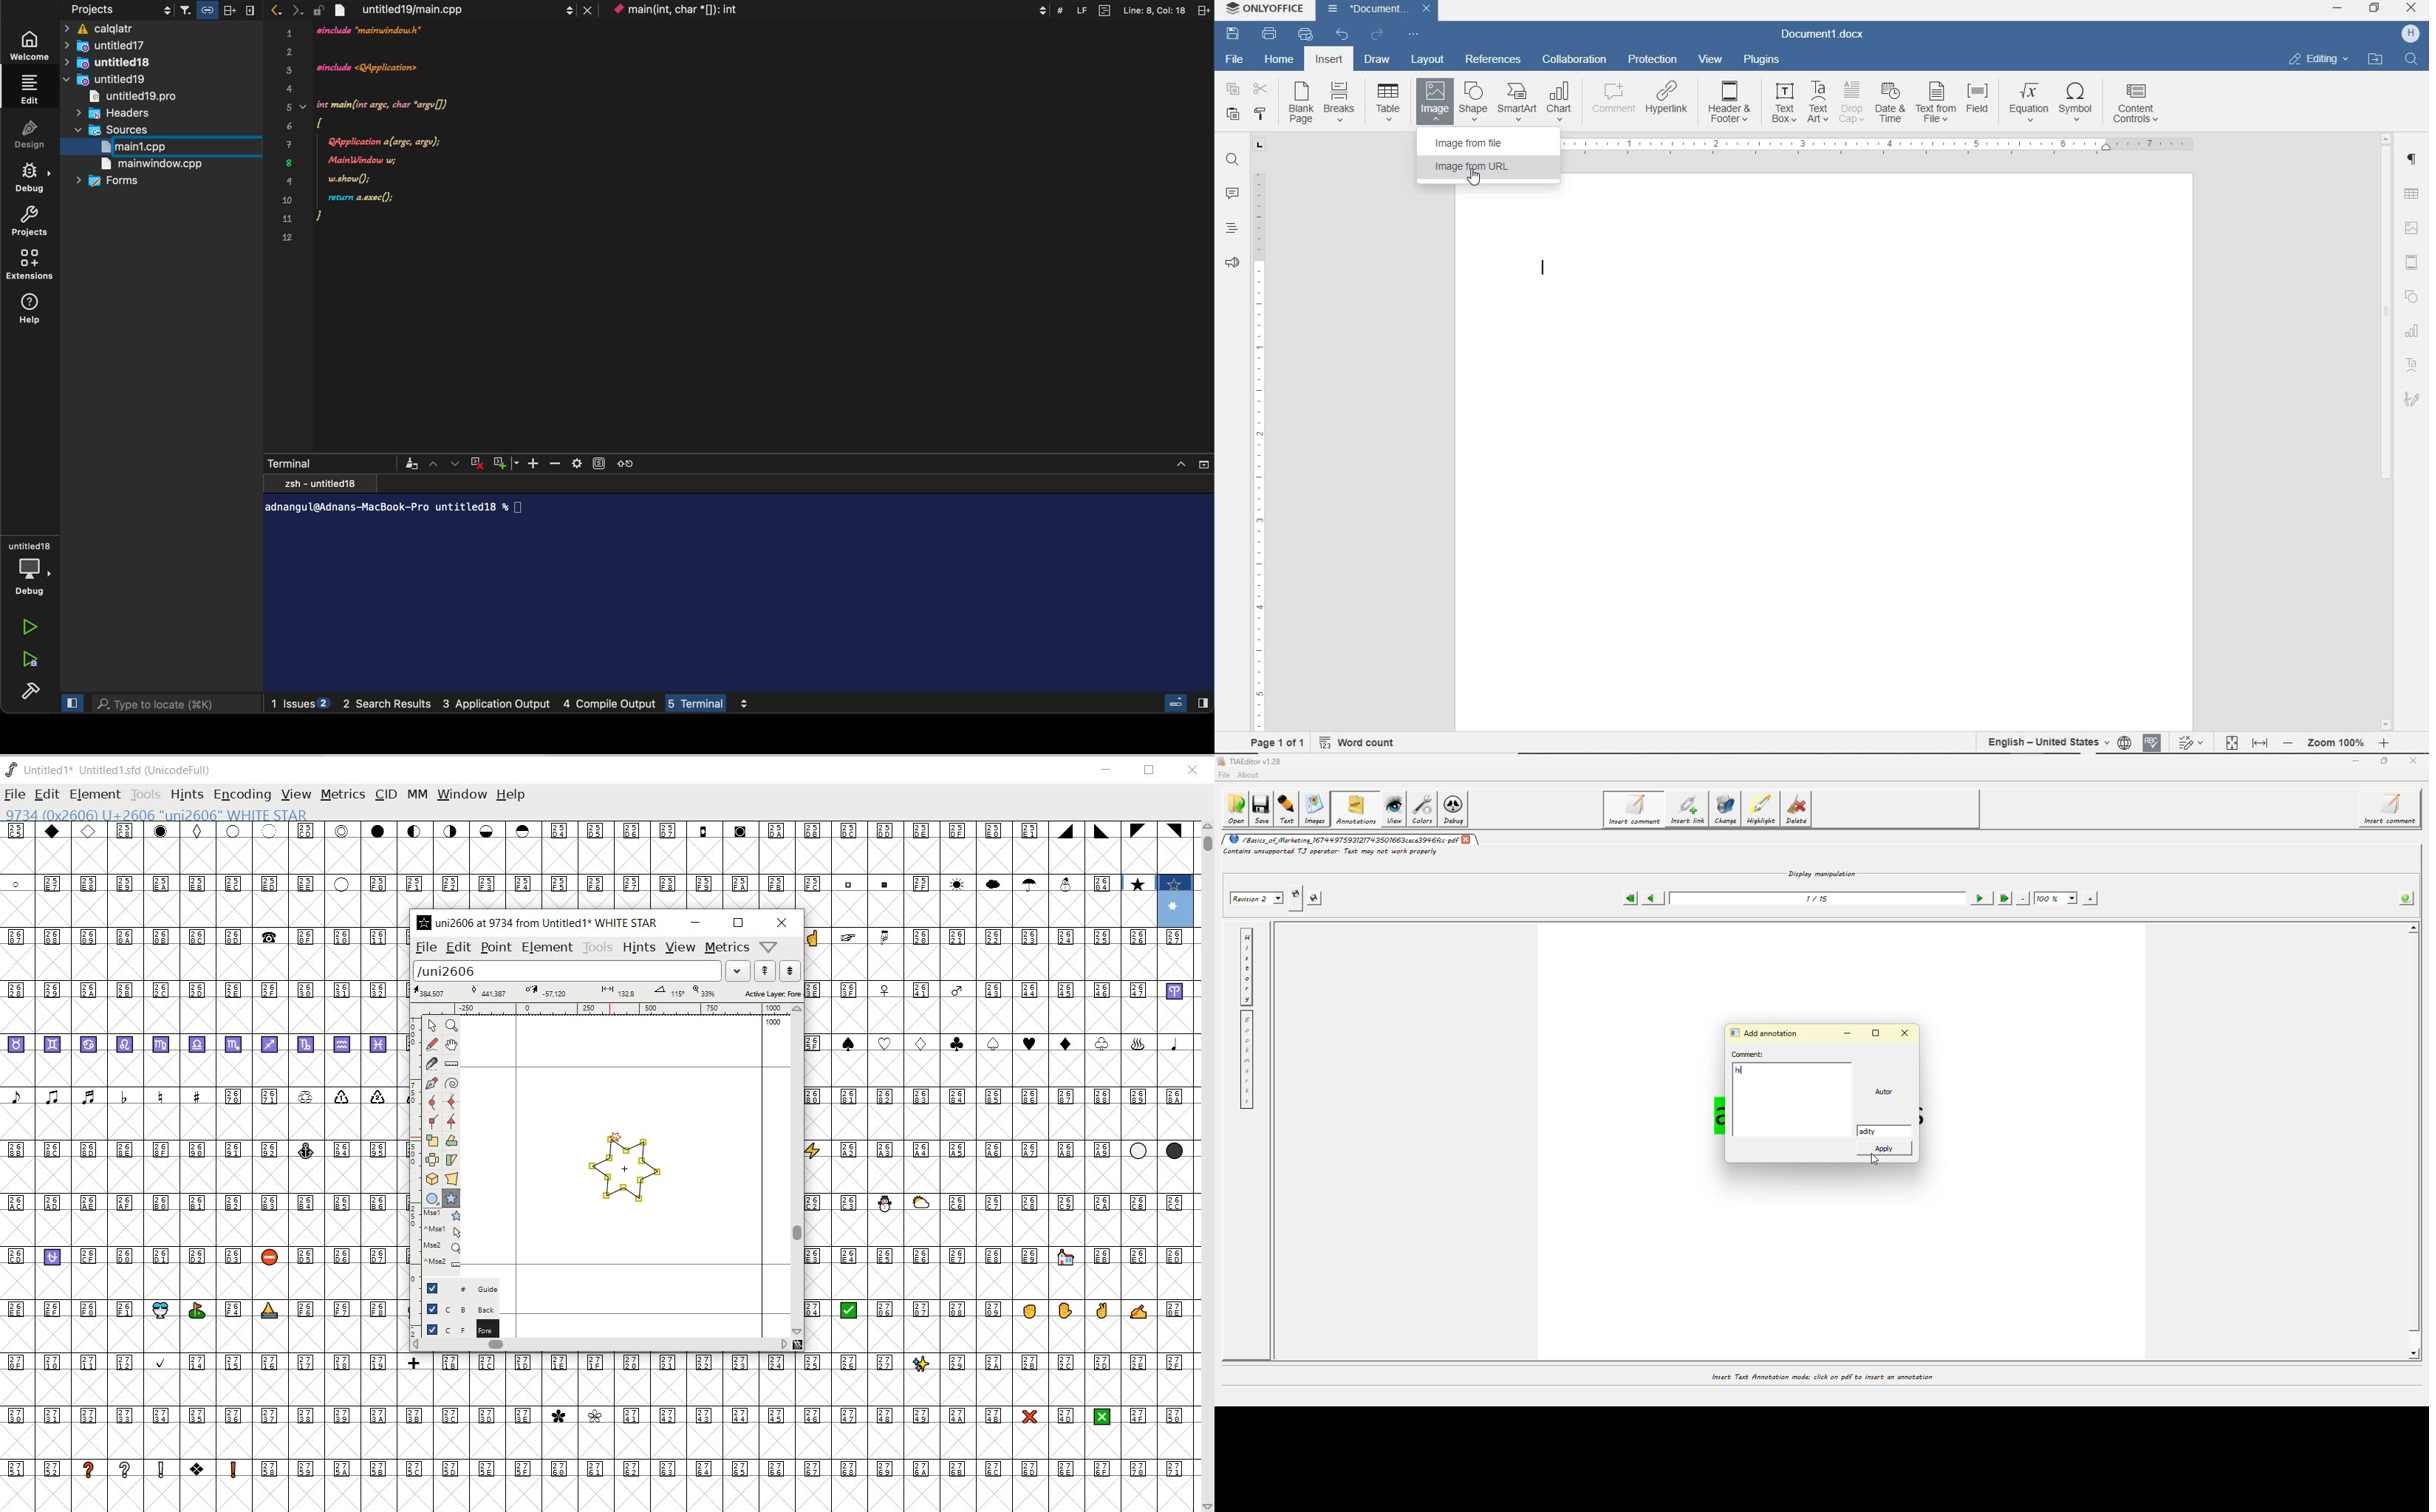  Describe the element at coordinates (1666, 100) in the screenshot. I see `hyperlink` at that location.